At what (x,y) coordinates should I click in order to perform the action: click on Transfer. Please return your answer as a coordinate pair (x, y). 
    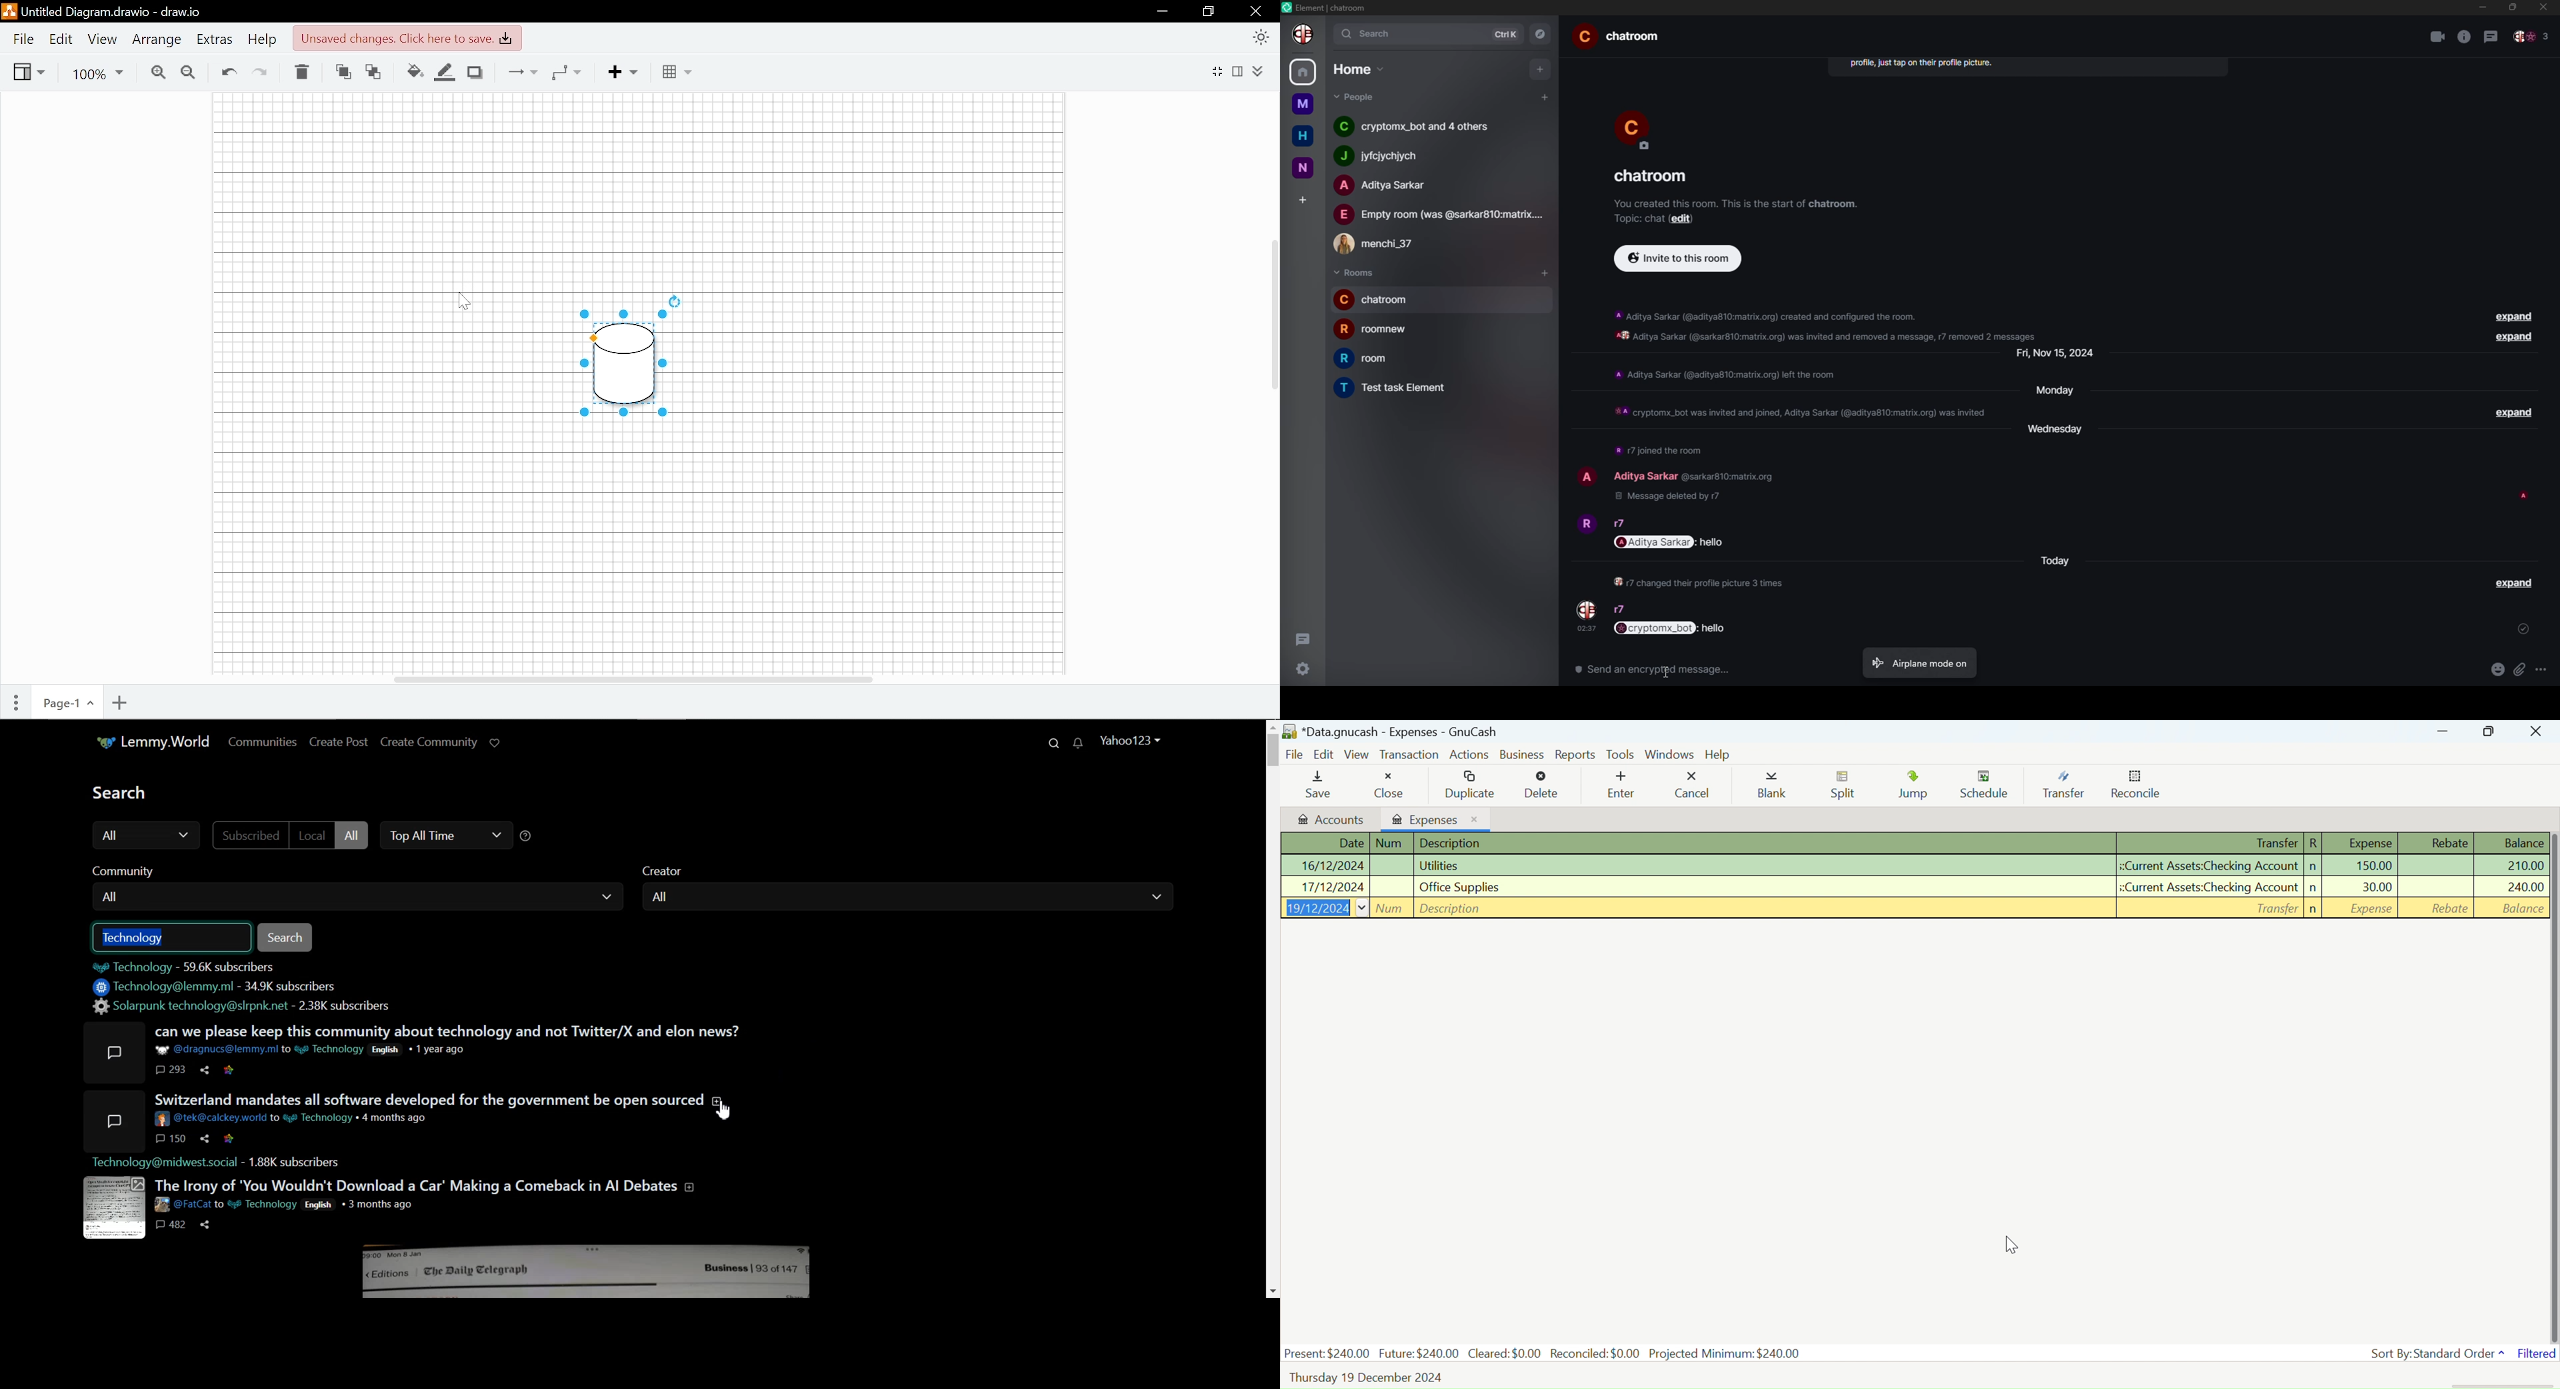
    Looking at the image, I should click on (2068, 785).